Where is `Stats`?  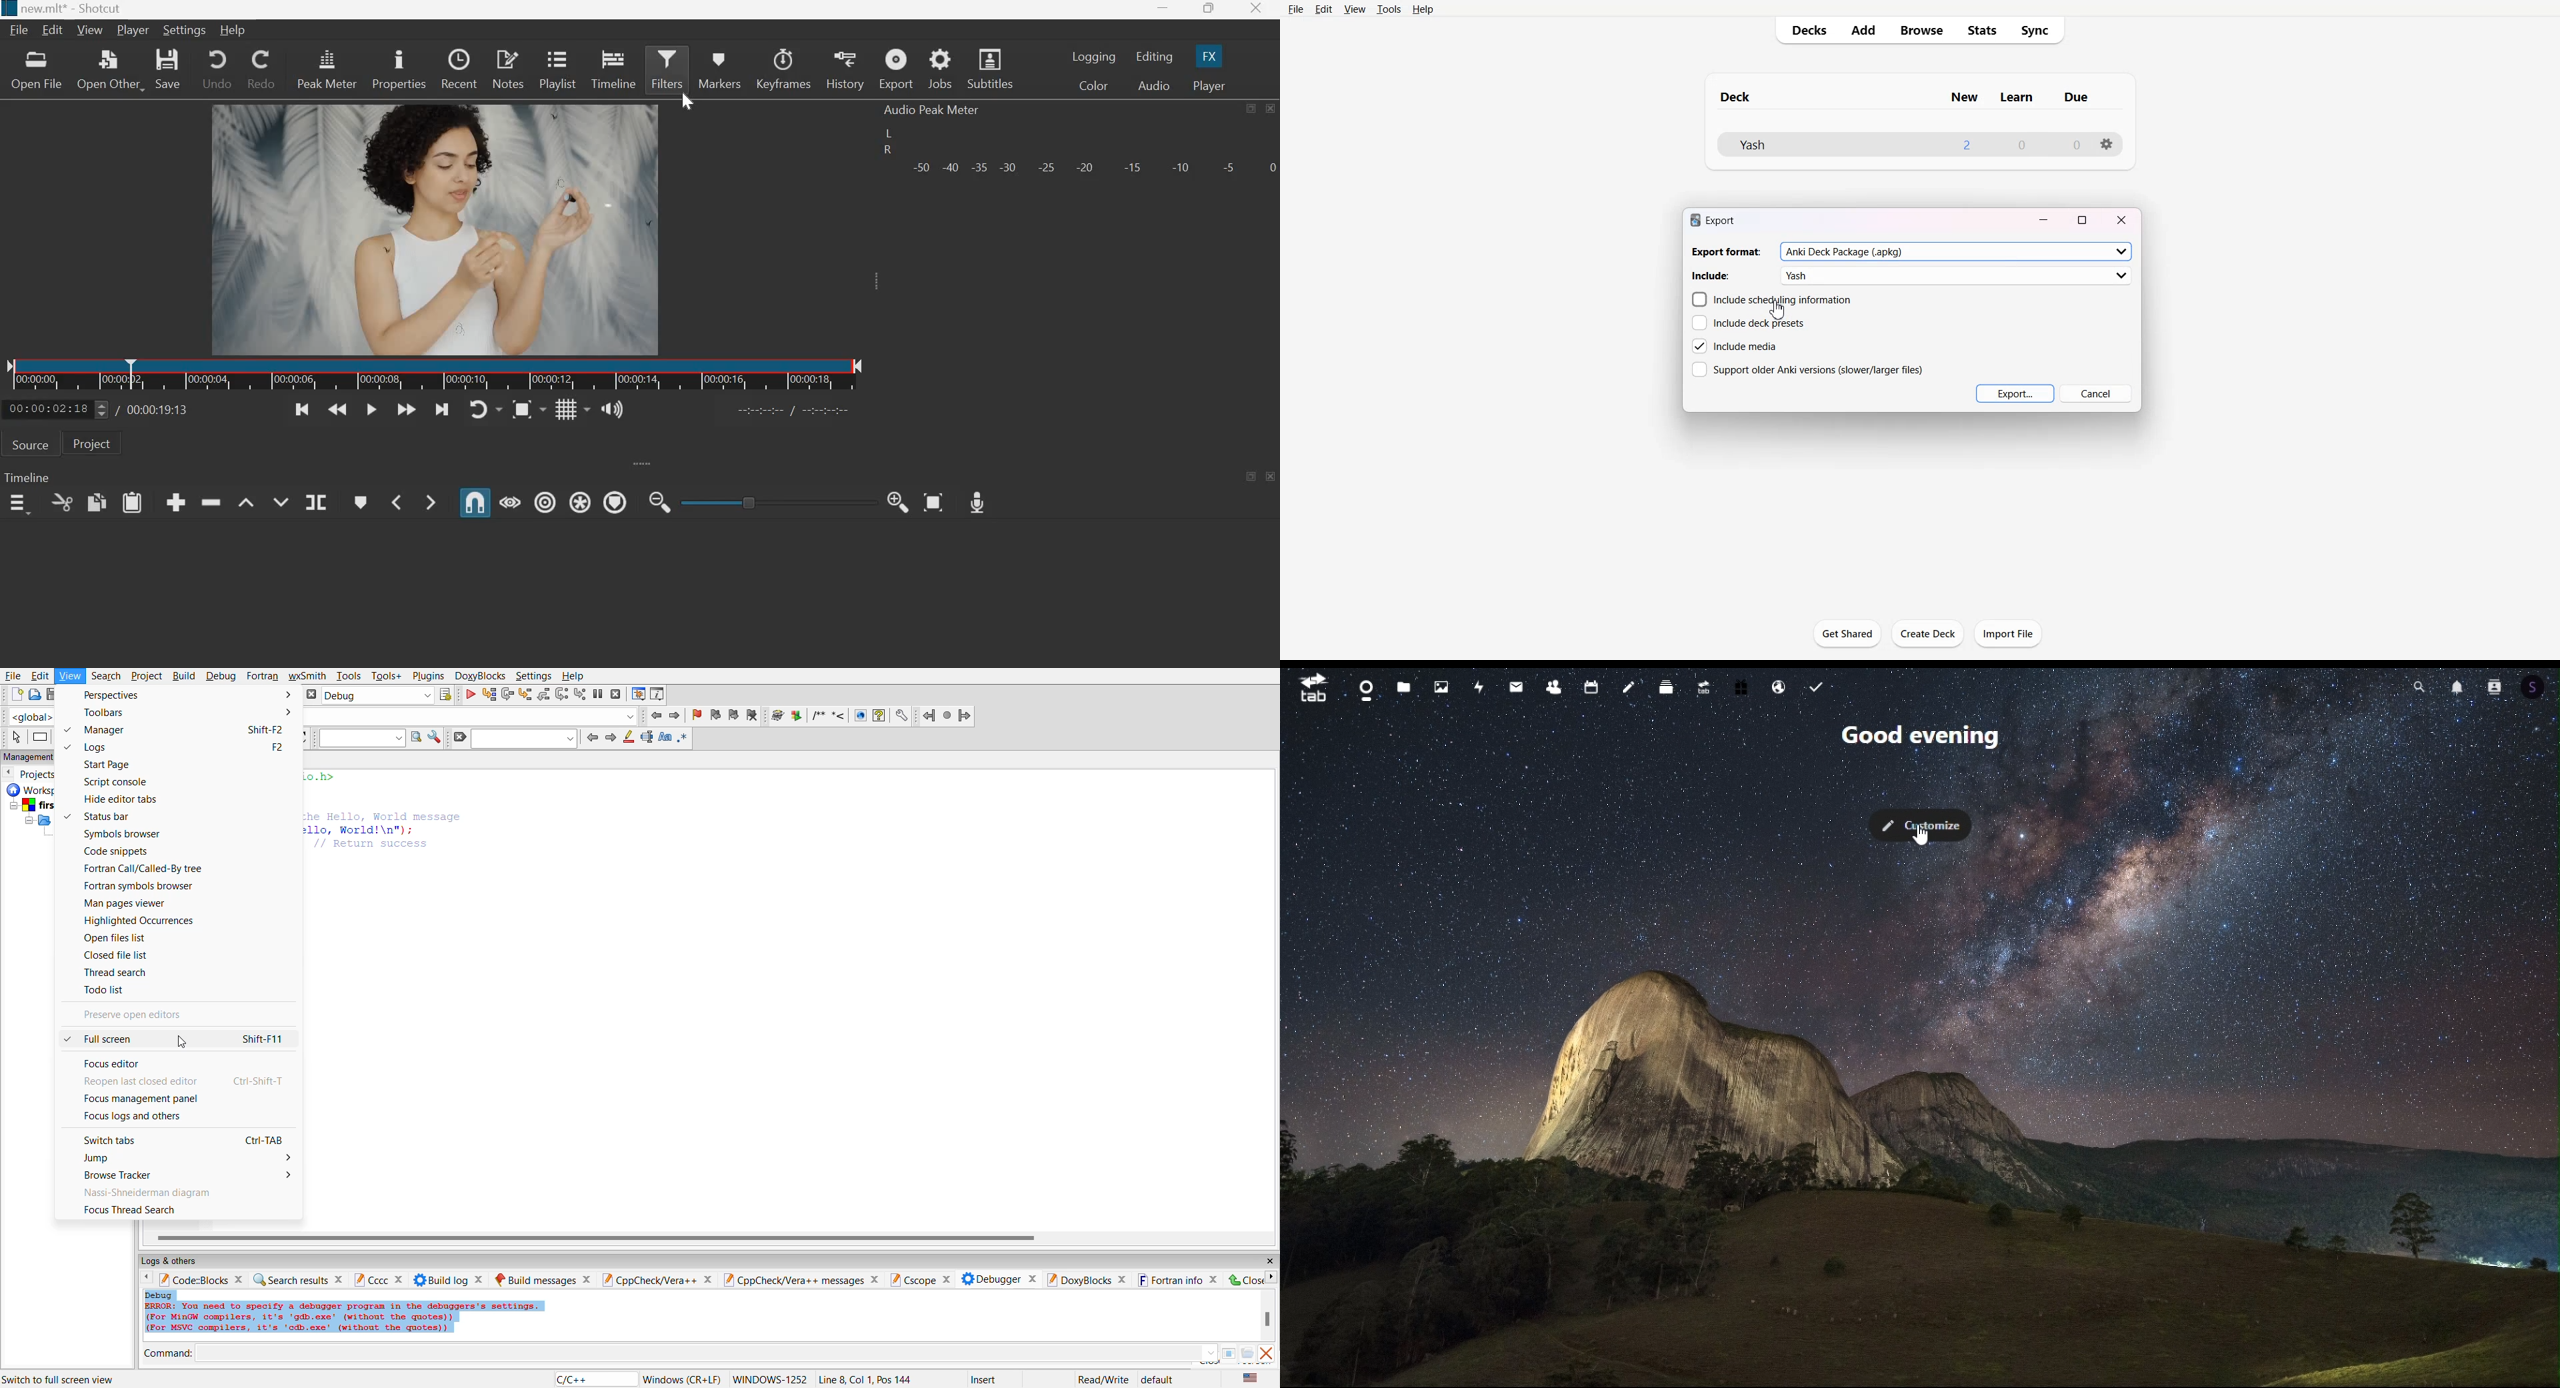
Stats is located at coordinates (1983, 30).